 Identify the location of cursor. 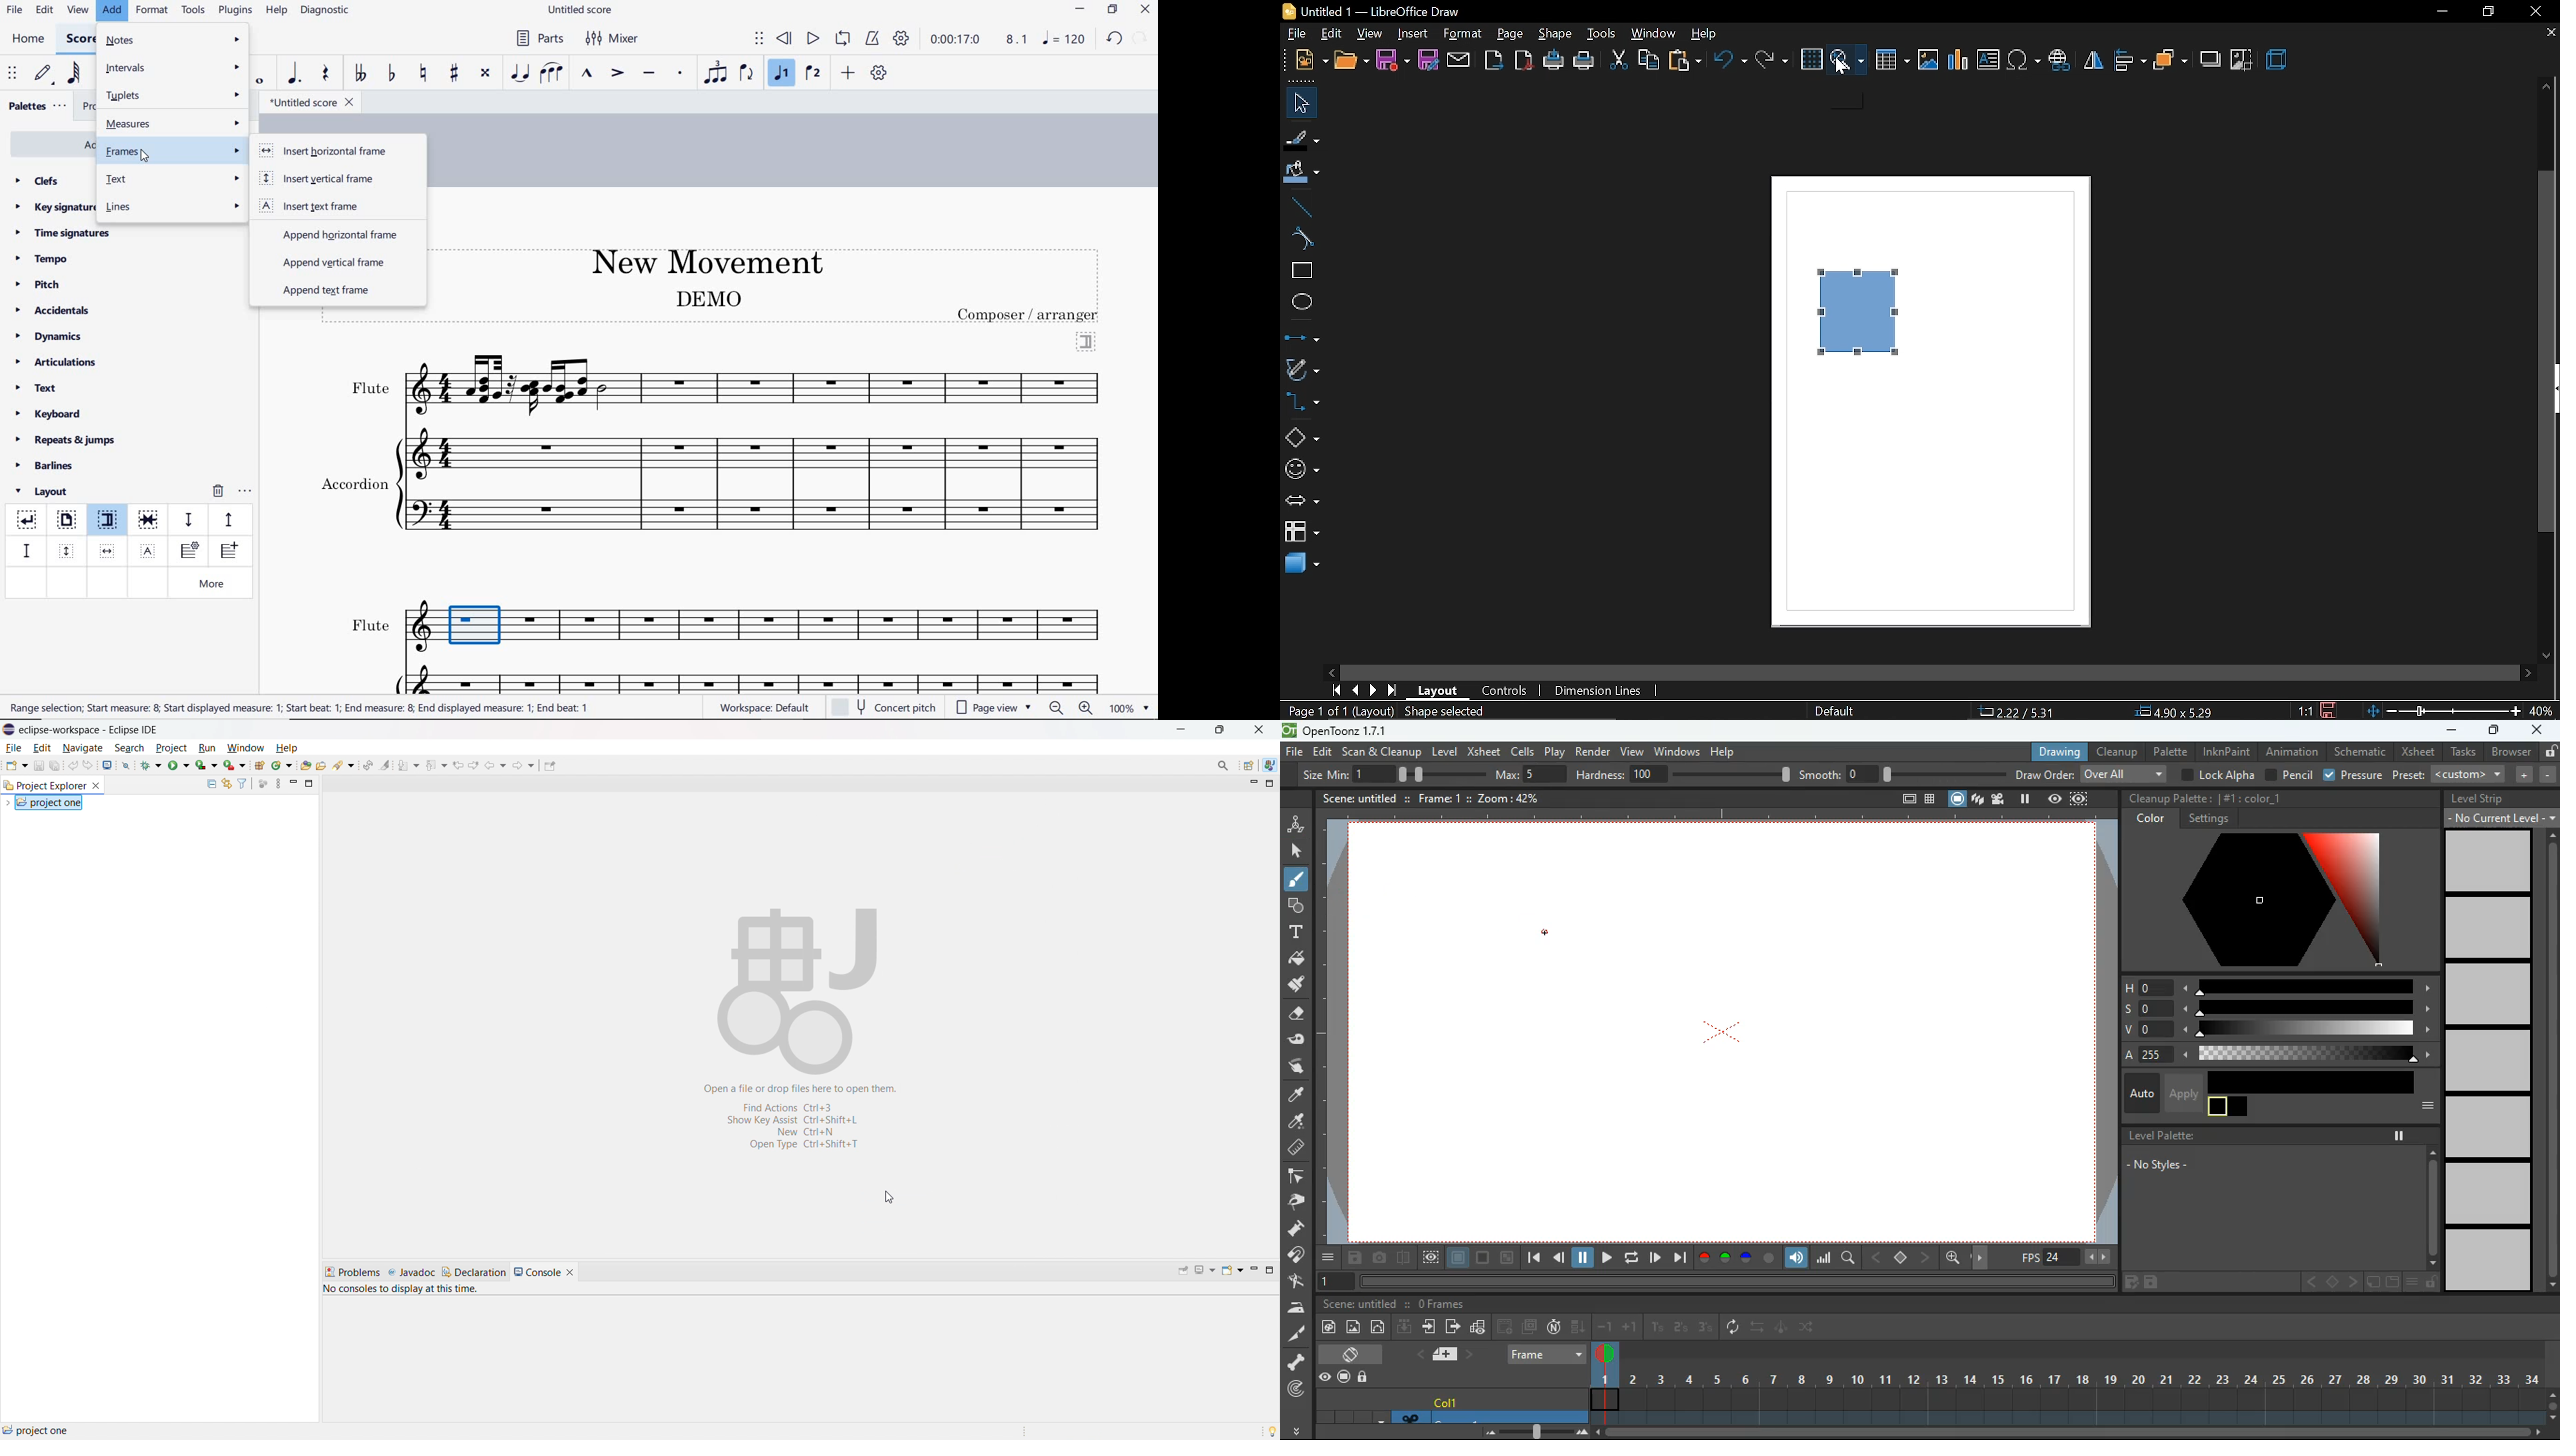
(887, 1197).